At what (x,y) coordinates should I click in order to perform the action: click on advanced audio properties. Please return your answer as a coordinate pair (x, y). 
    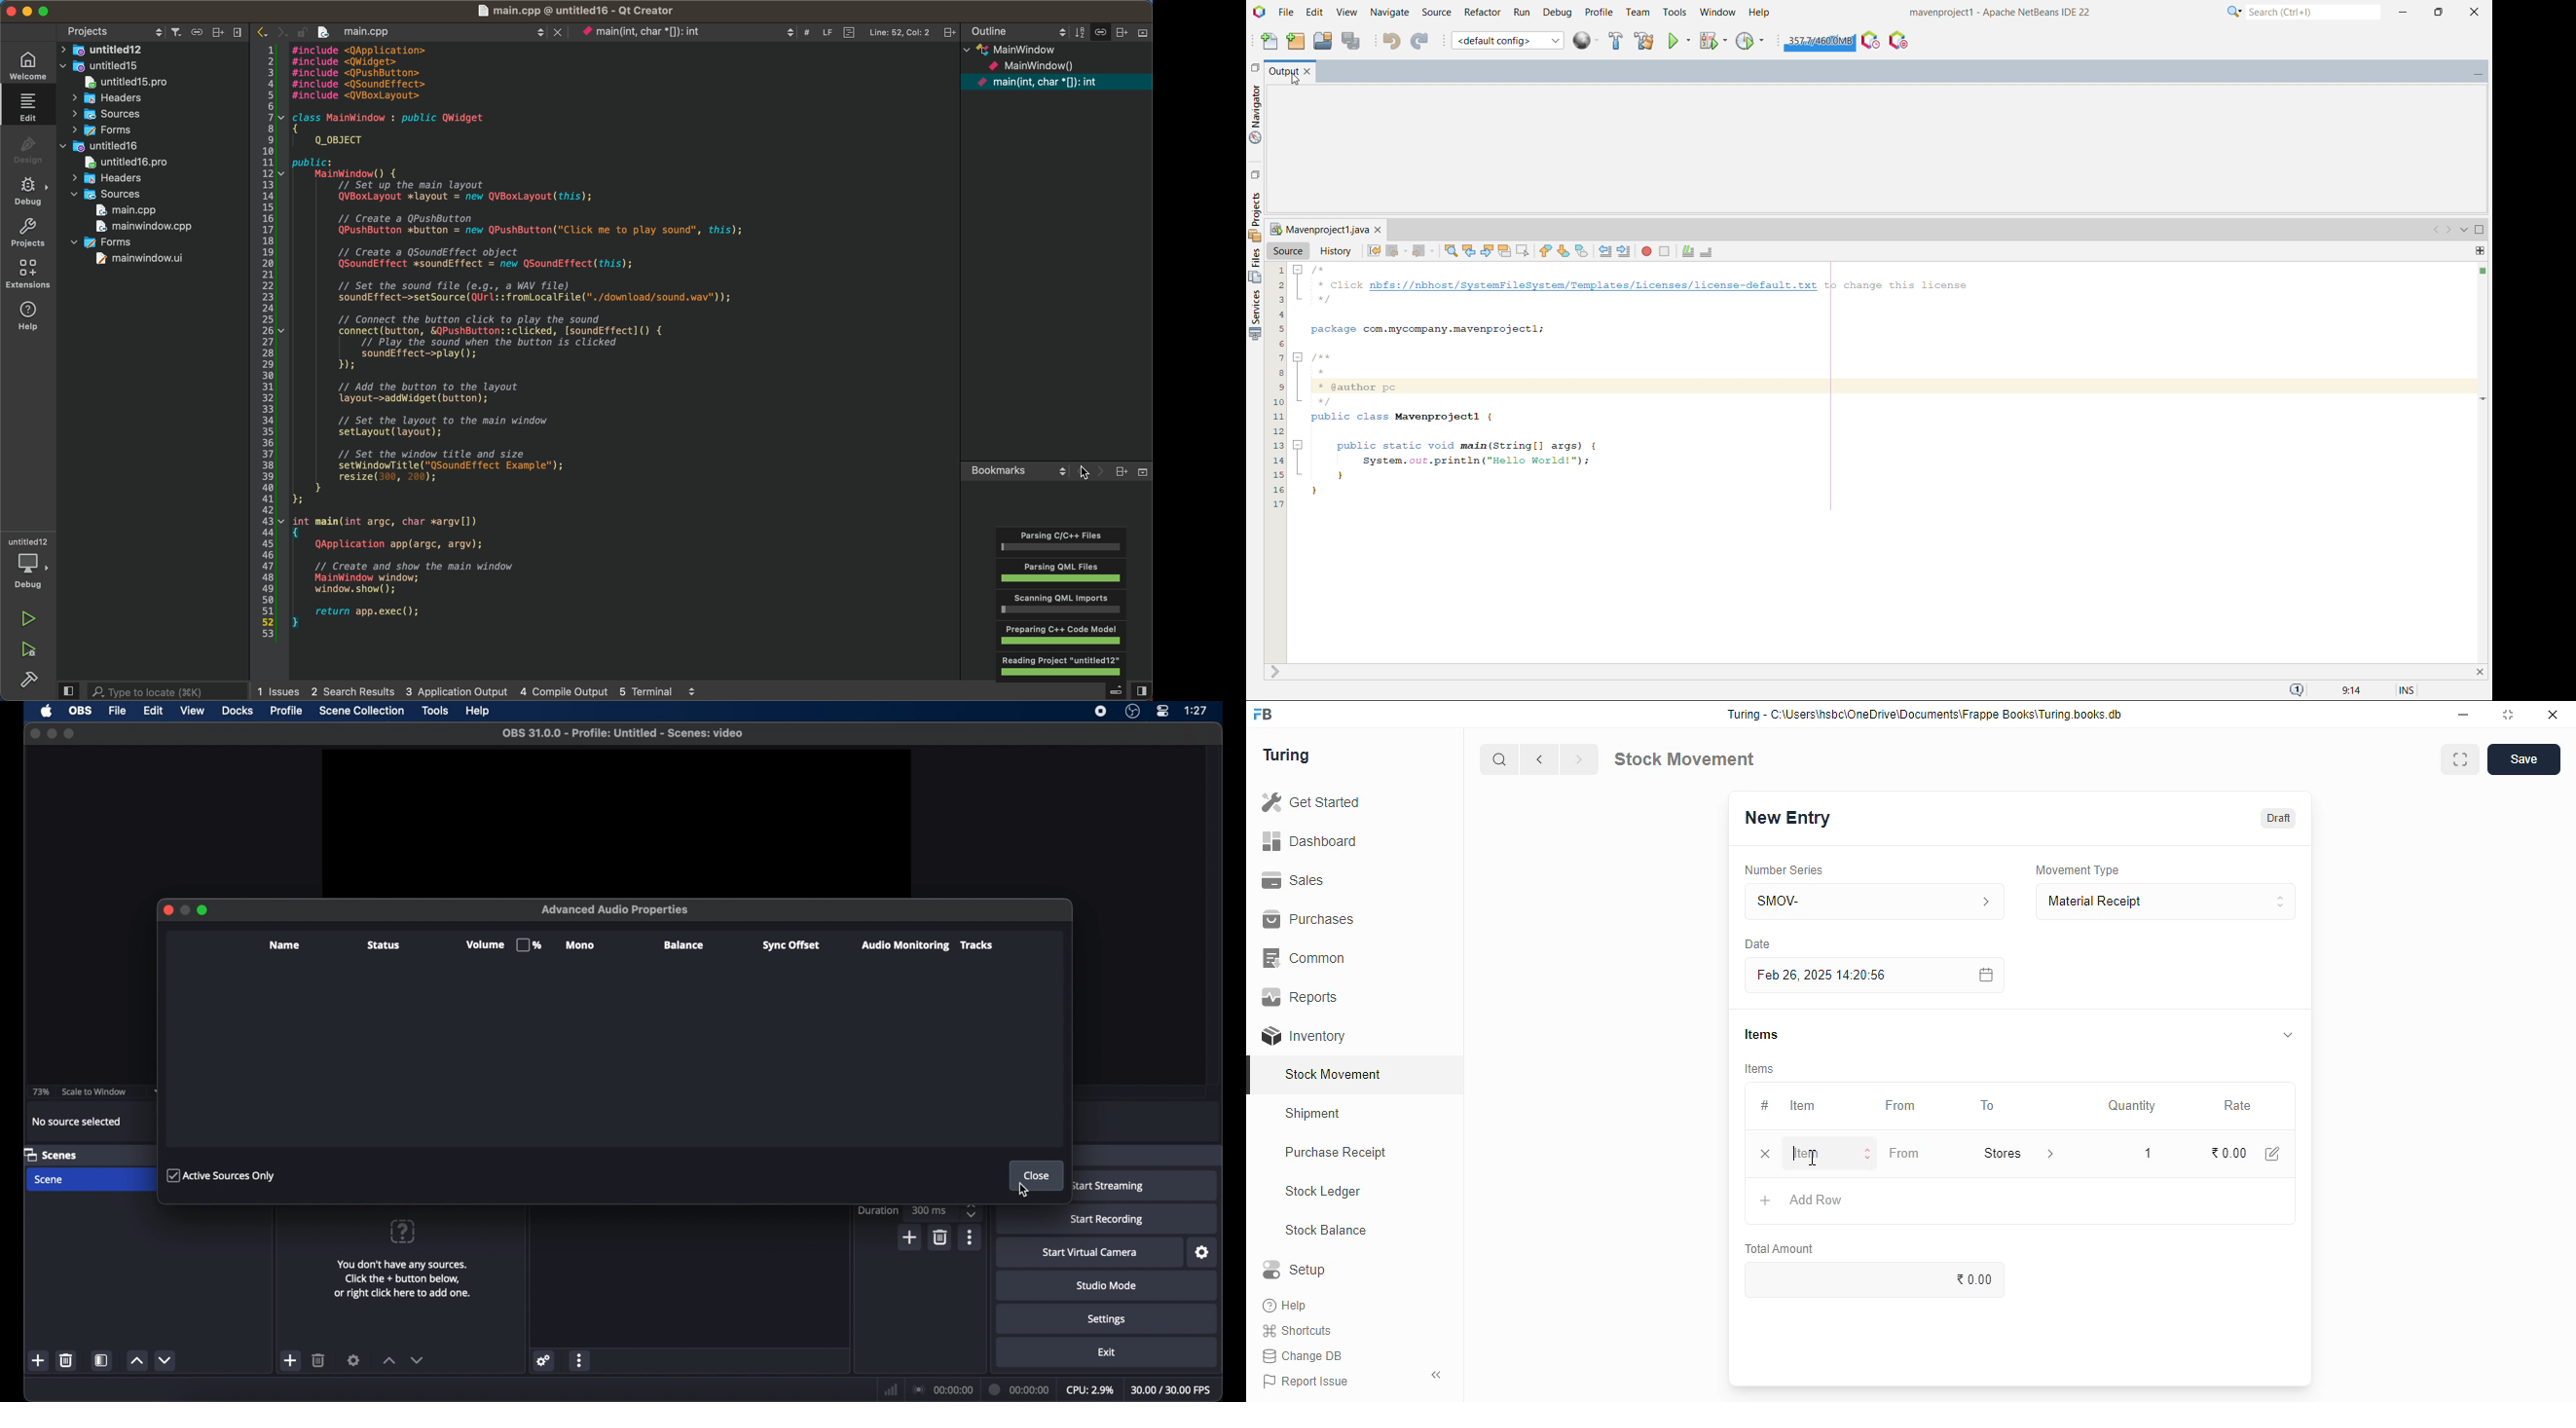
    Looking at the image, I should click on (609, 1383).